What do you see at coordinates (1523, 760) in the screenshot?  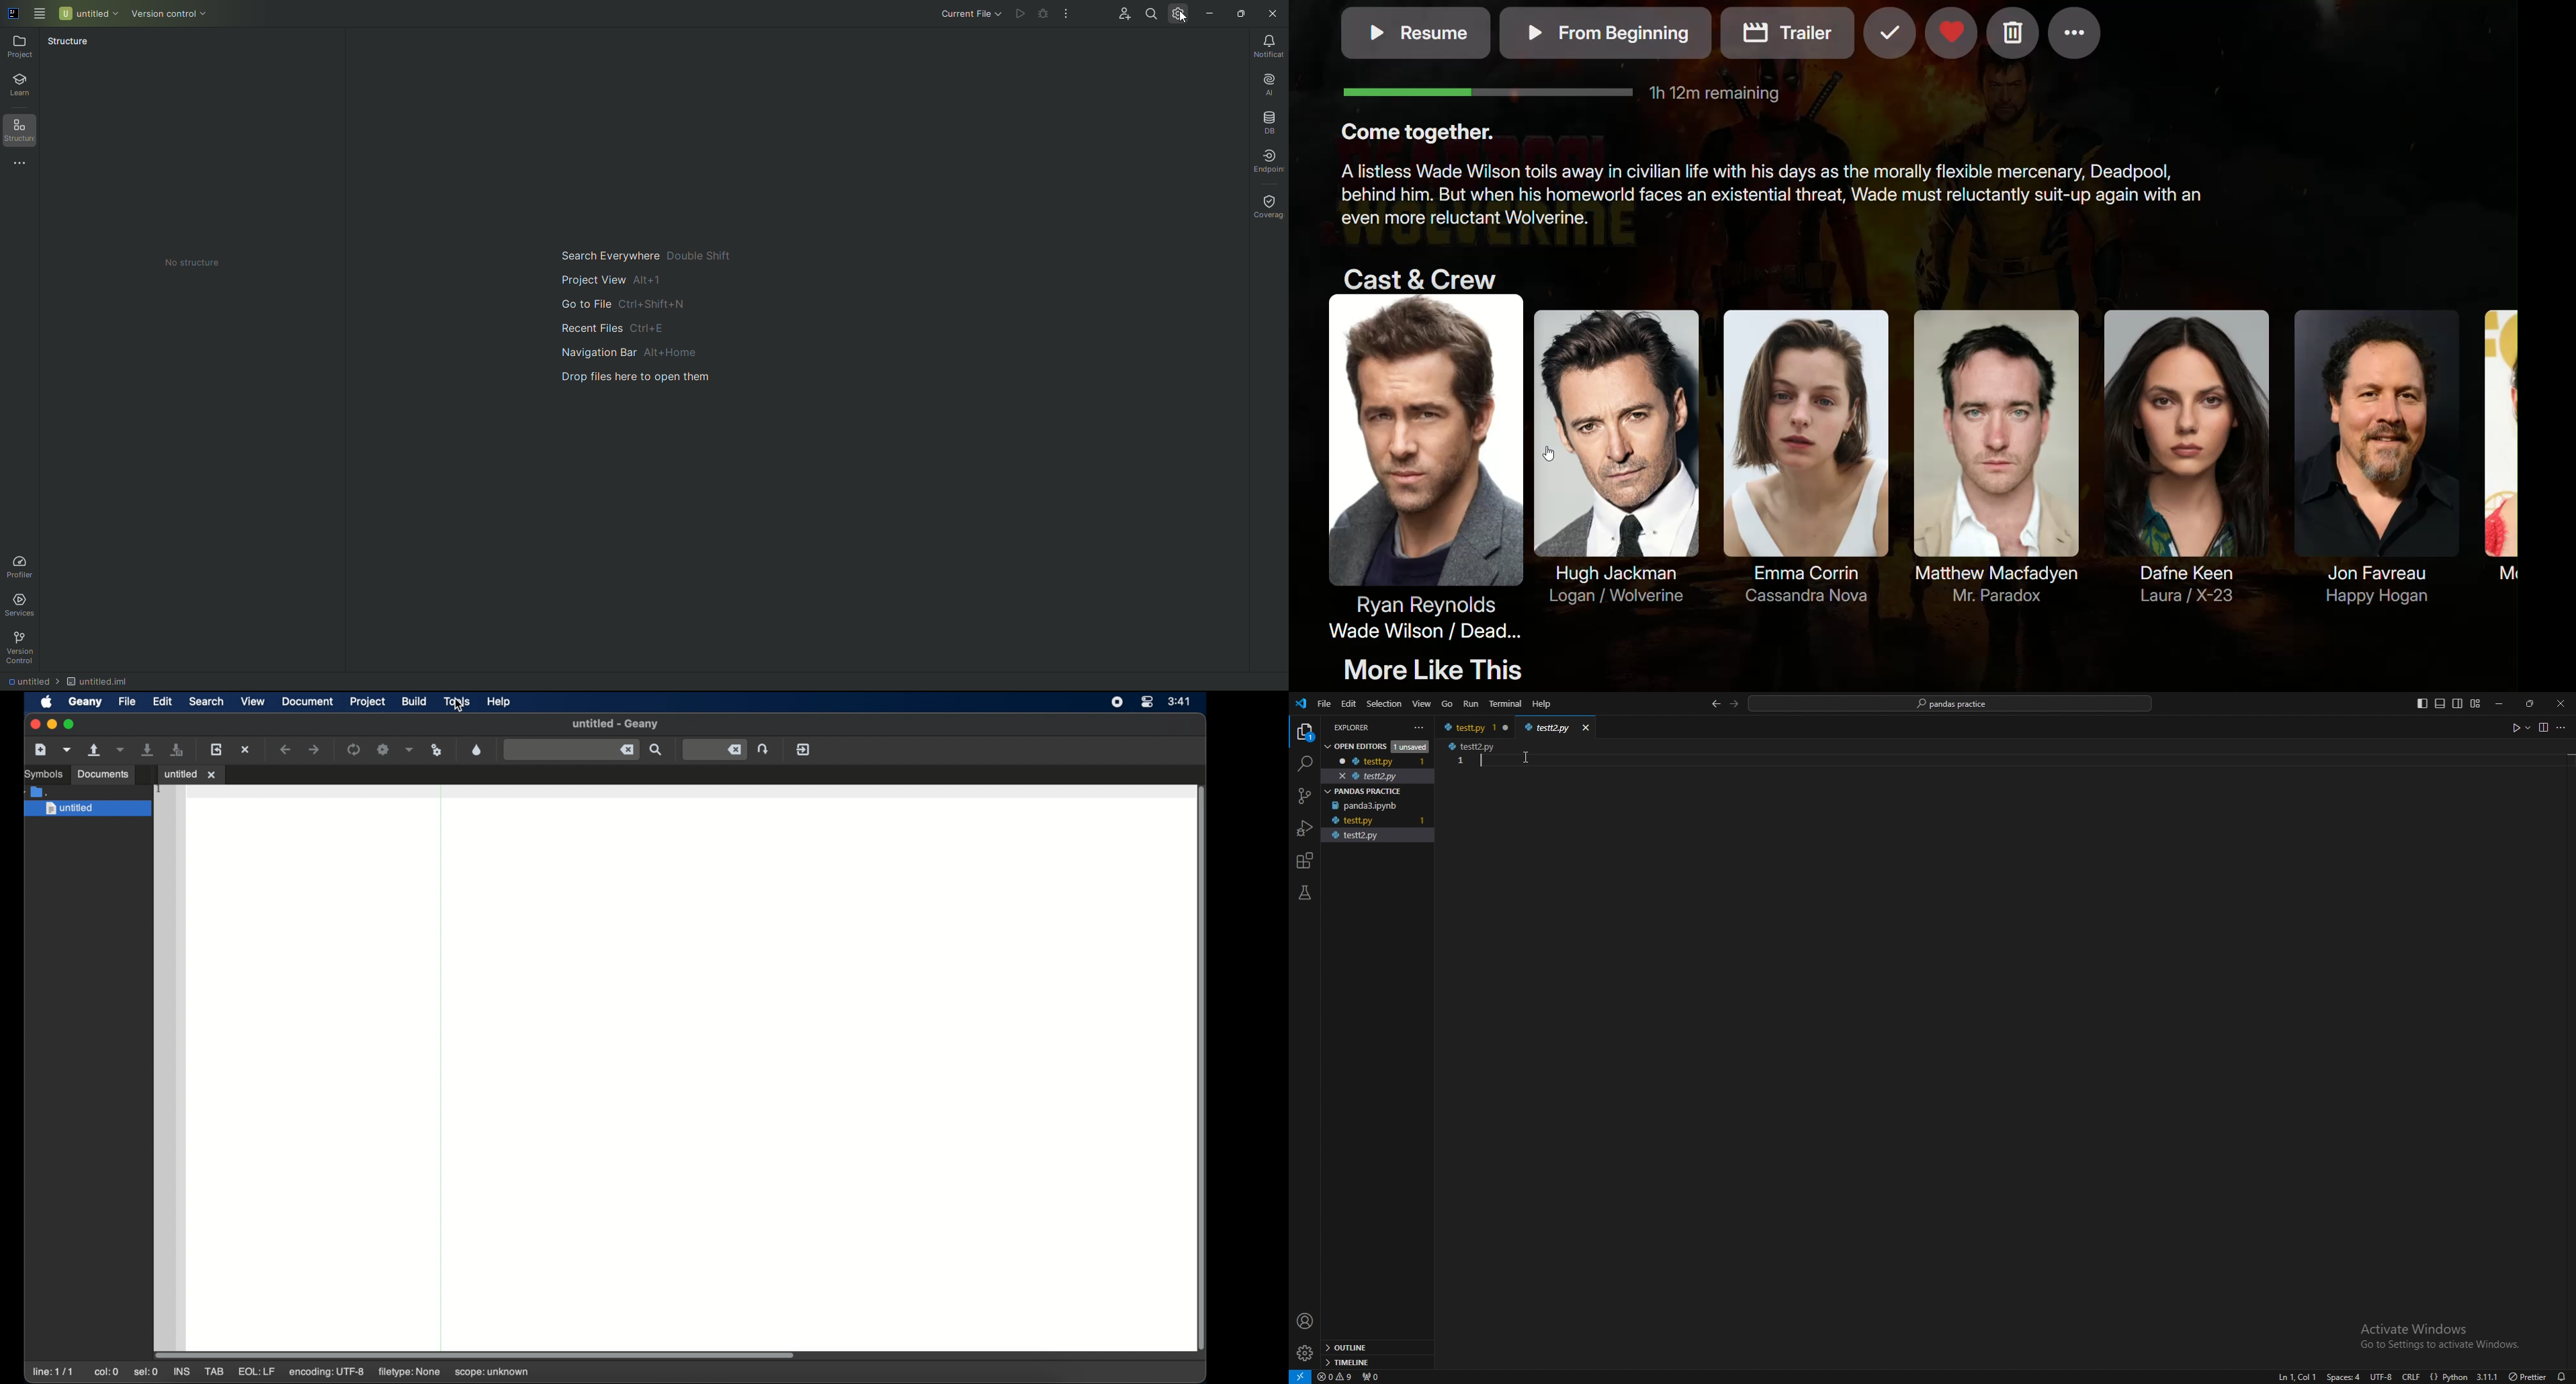 I see `cursor` at bounding box center [1523, 760].